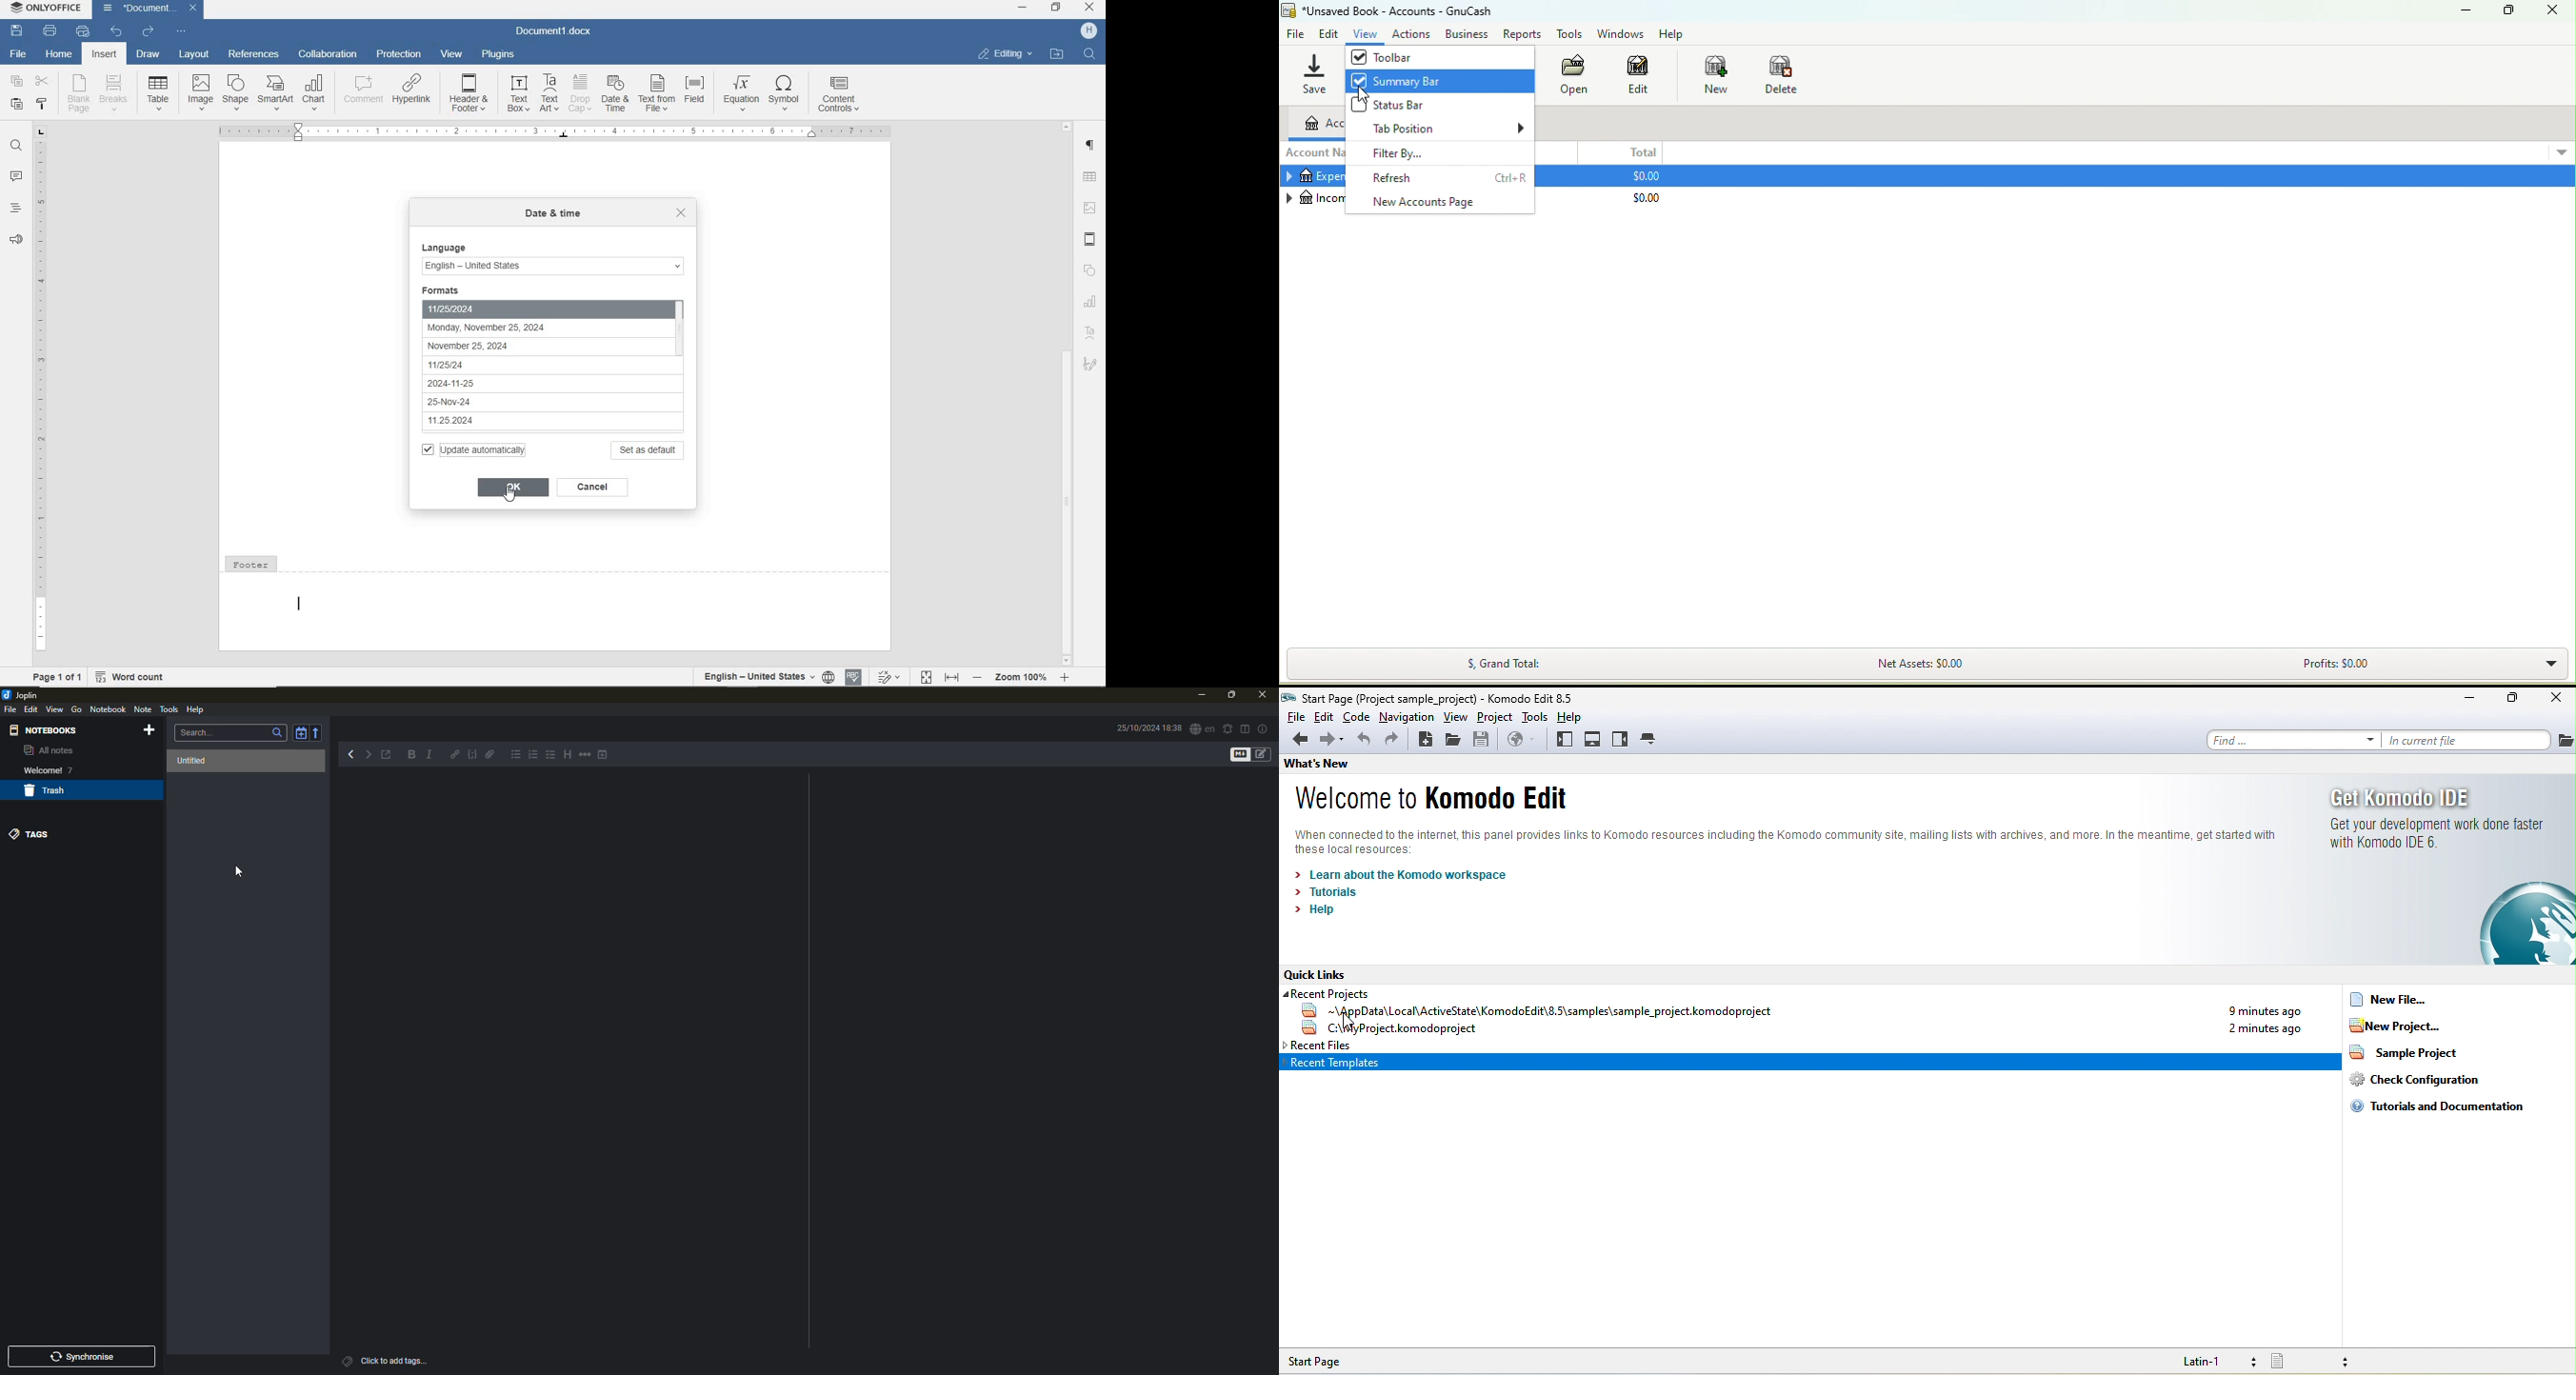  What do you see at coordinates (1568, 34) in the screenshot?
I see `Tools` at bounding box center [1568, 34].